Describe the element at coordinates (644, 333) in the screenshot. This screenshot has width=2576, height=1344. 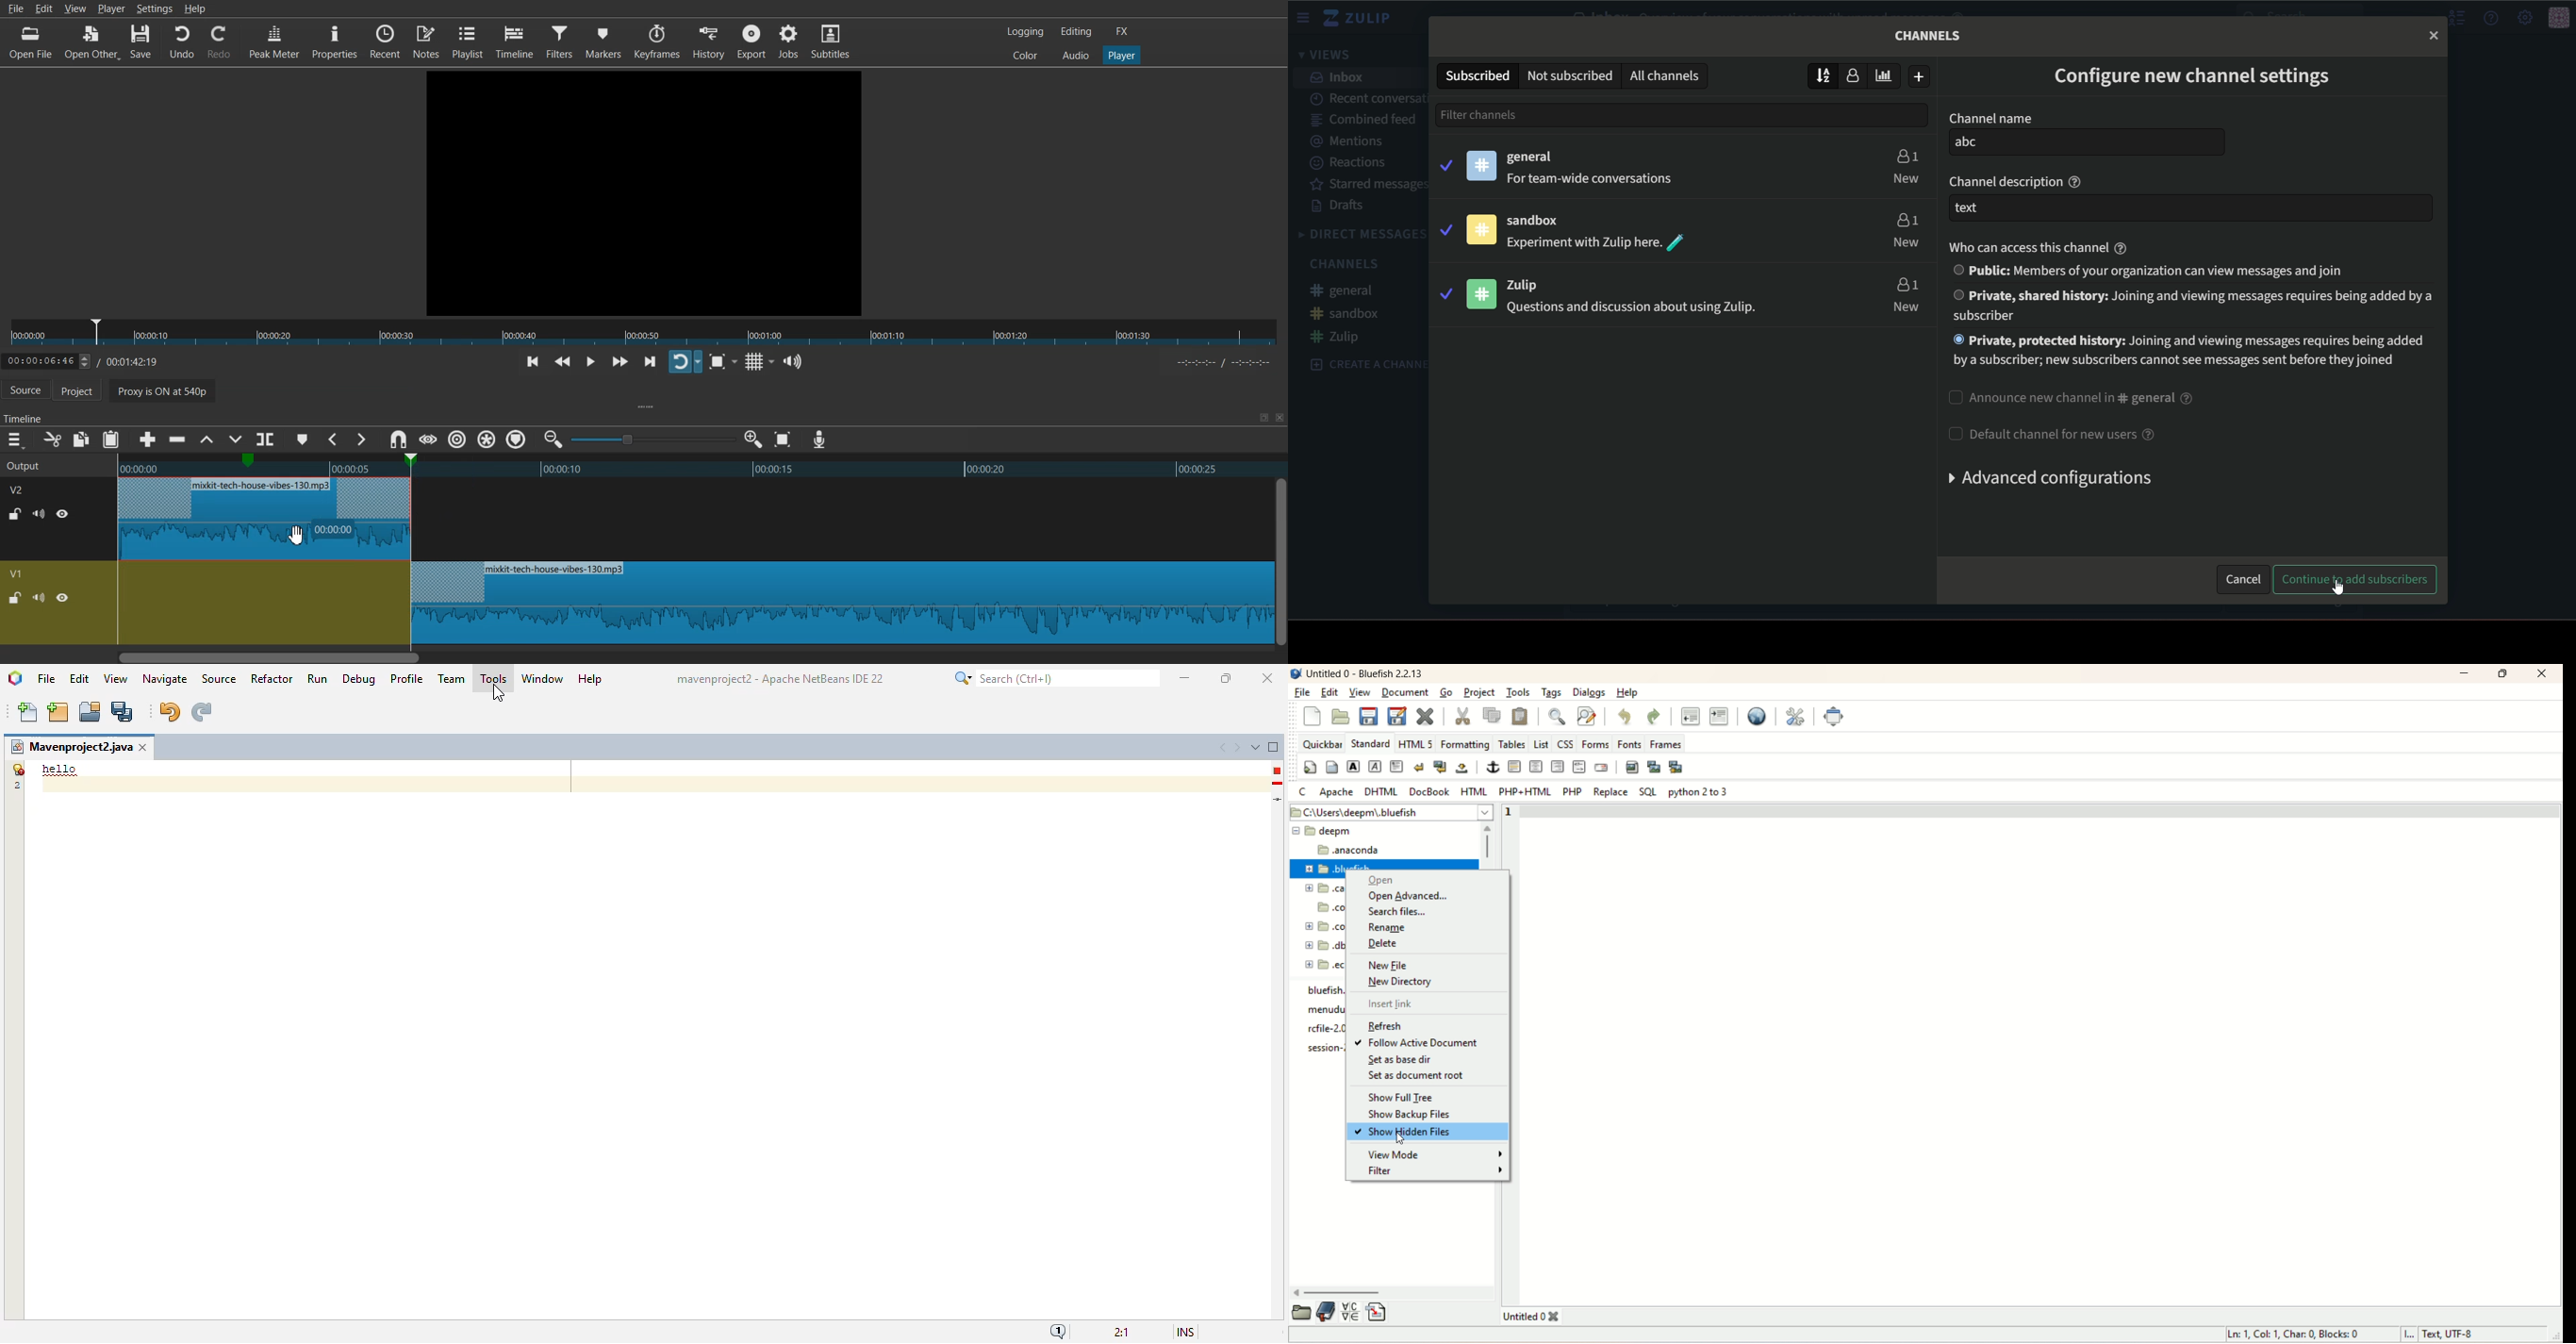
I see `Slider` at that location.